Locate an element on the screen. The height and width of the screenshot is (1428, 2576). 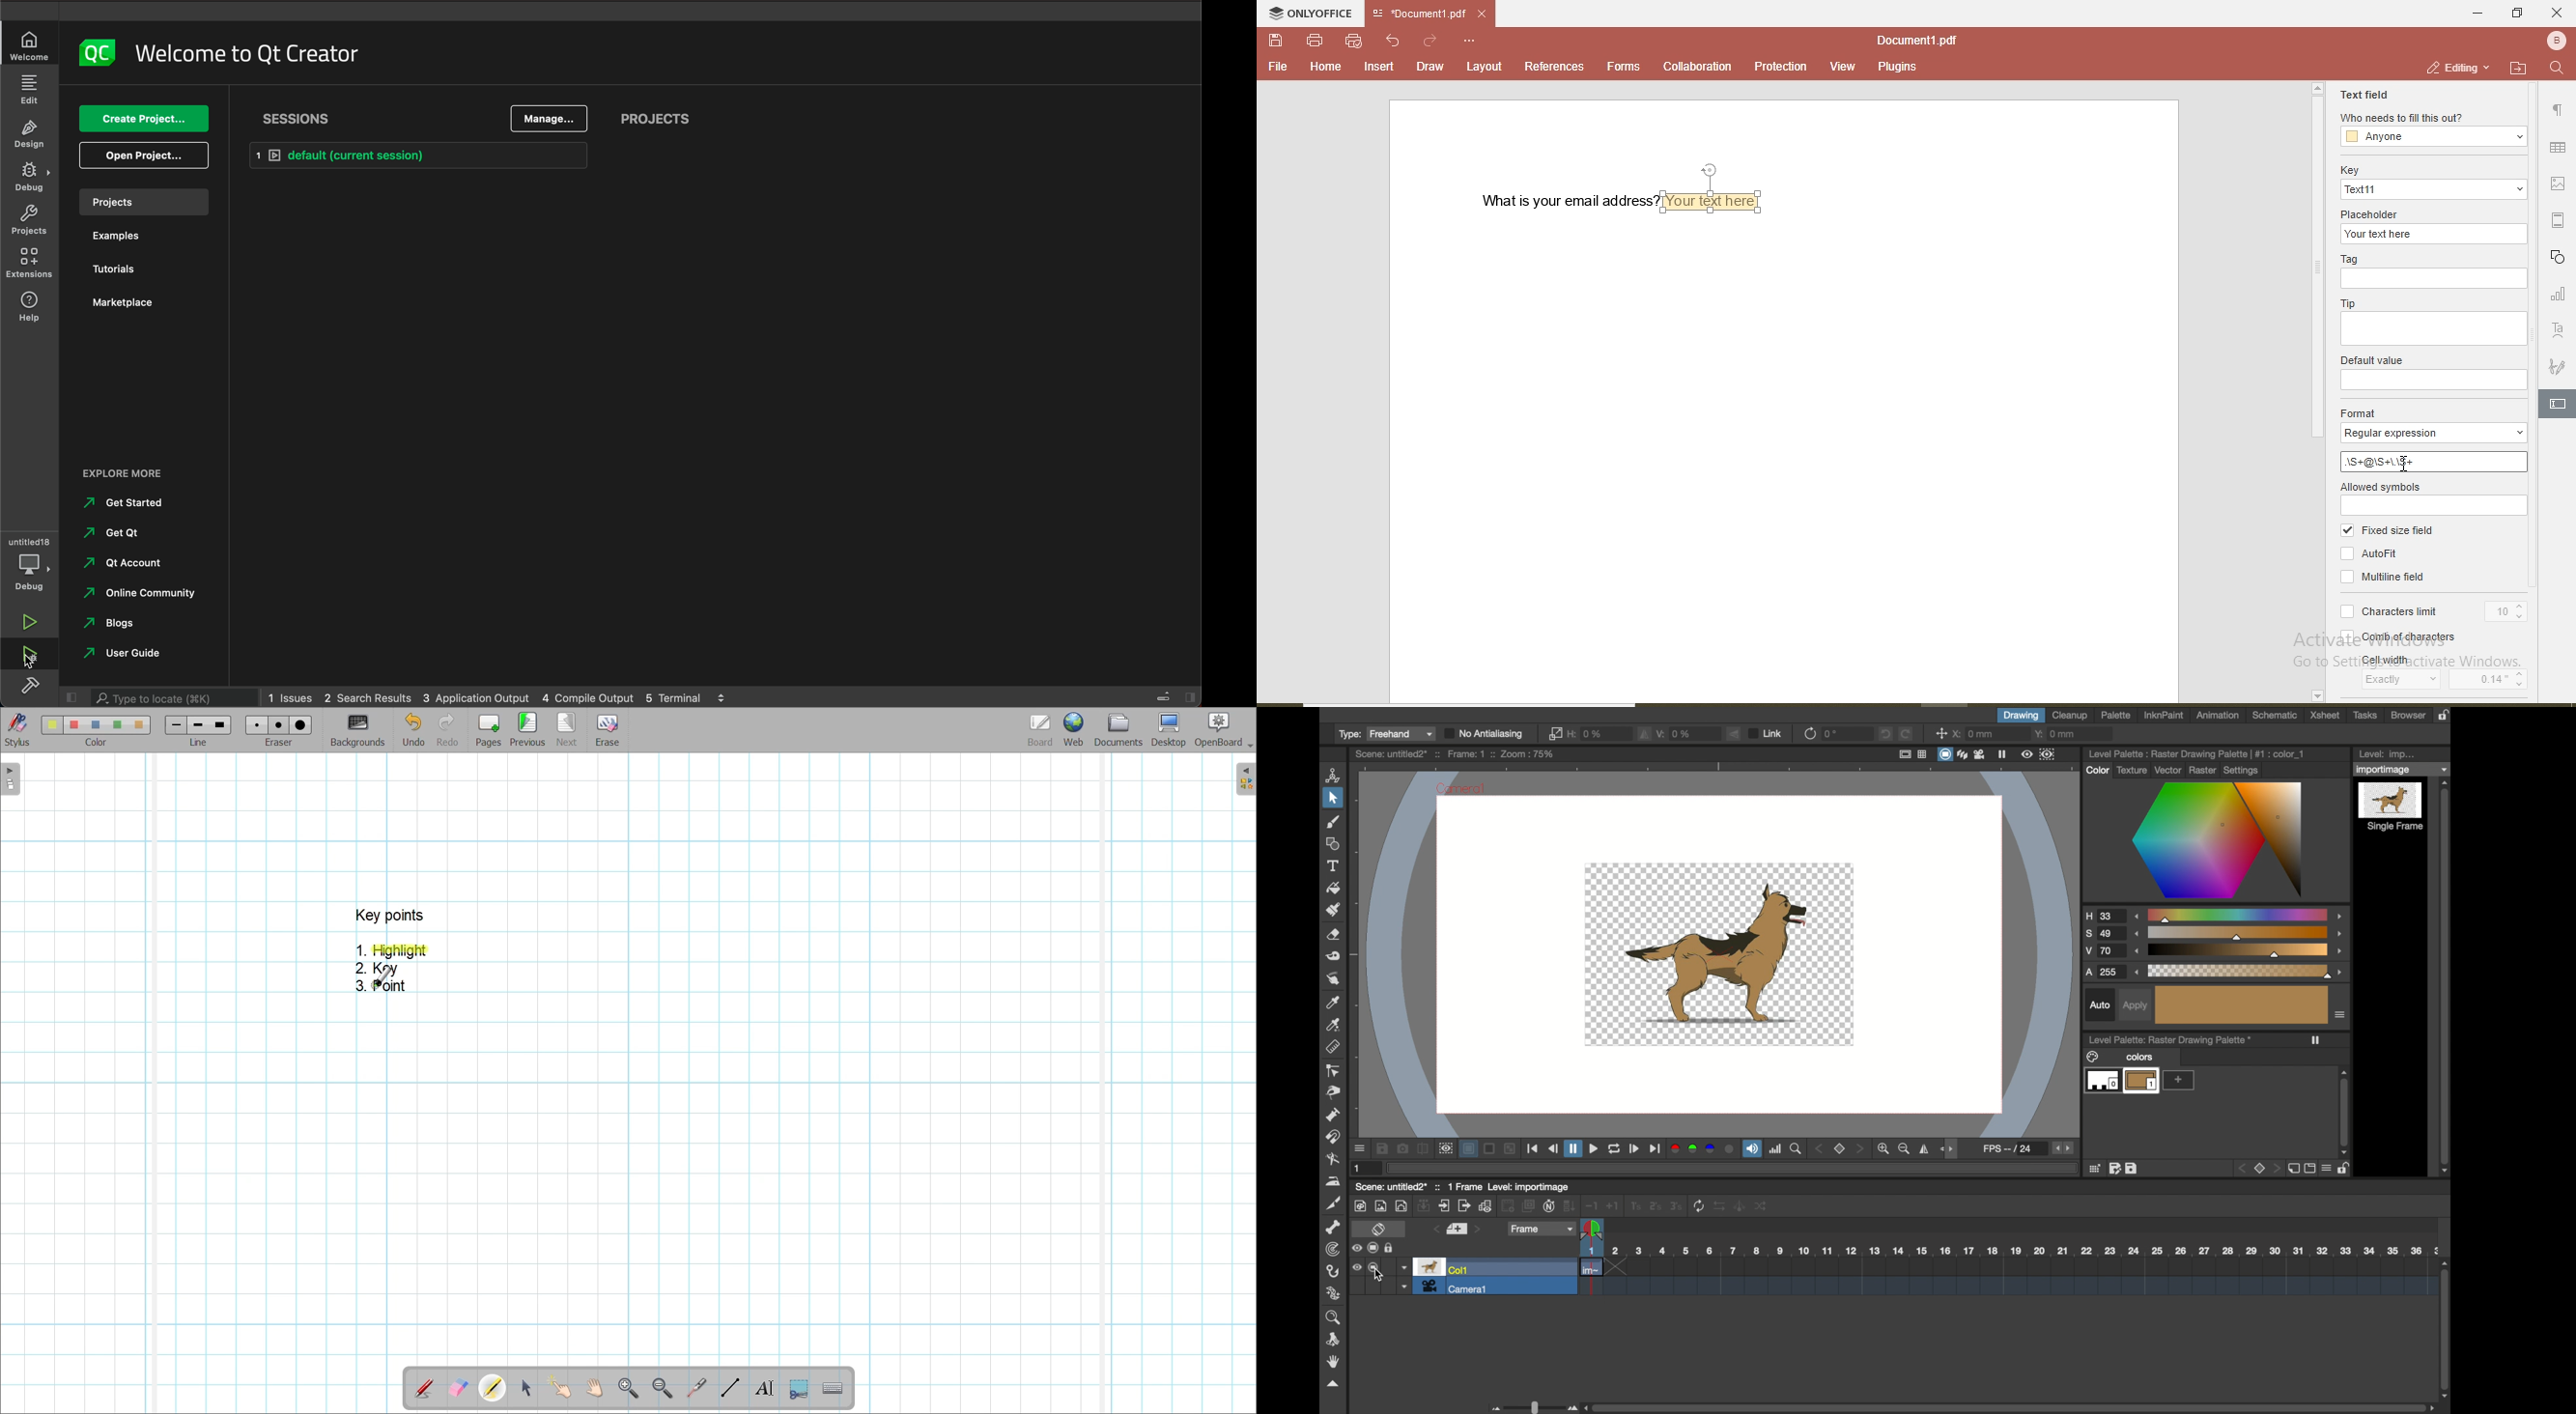
canvas is located at coordinates (1714, 949).